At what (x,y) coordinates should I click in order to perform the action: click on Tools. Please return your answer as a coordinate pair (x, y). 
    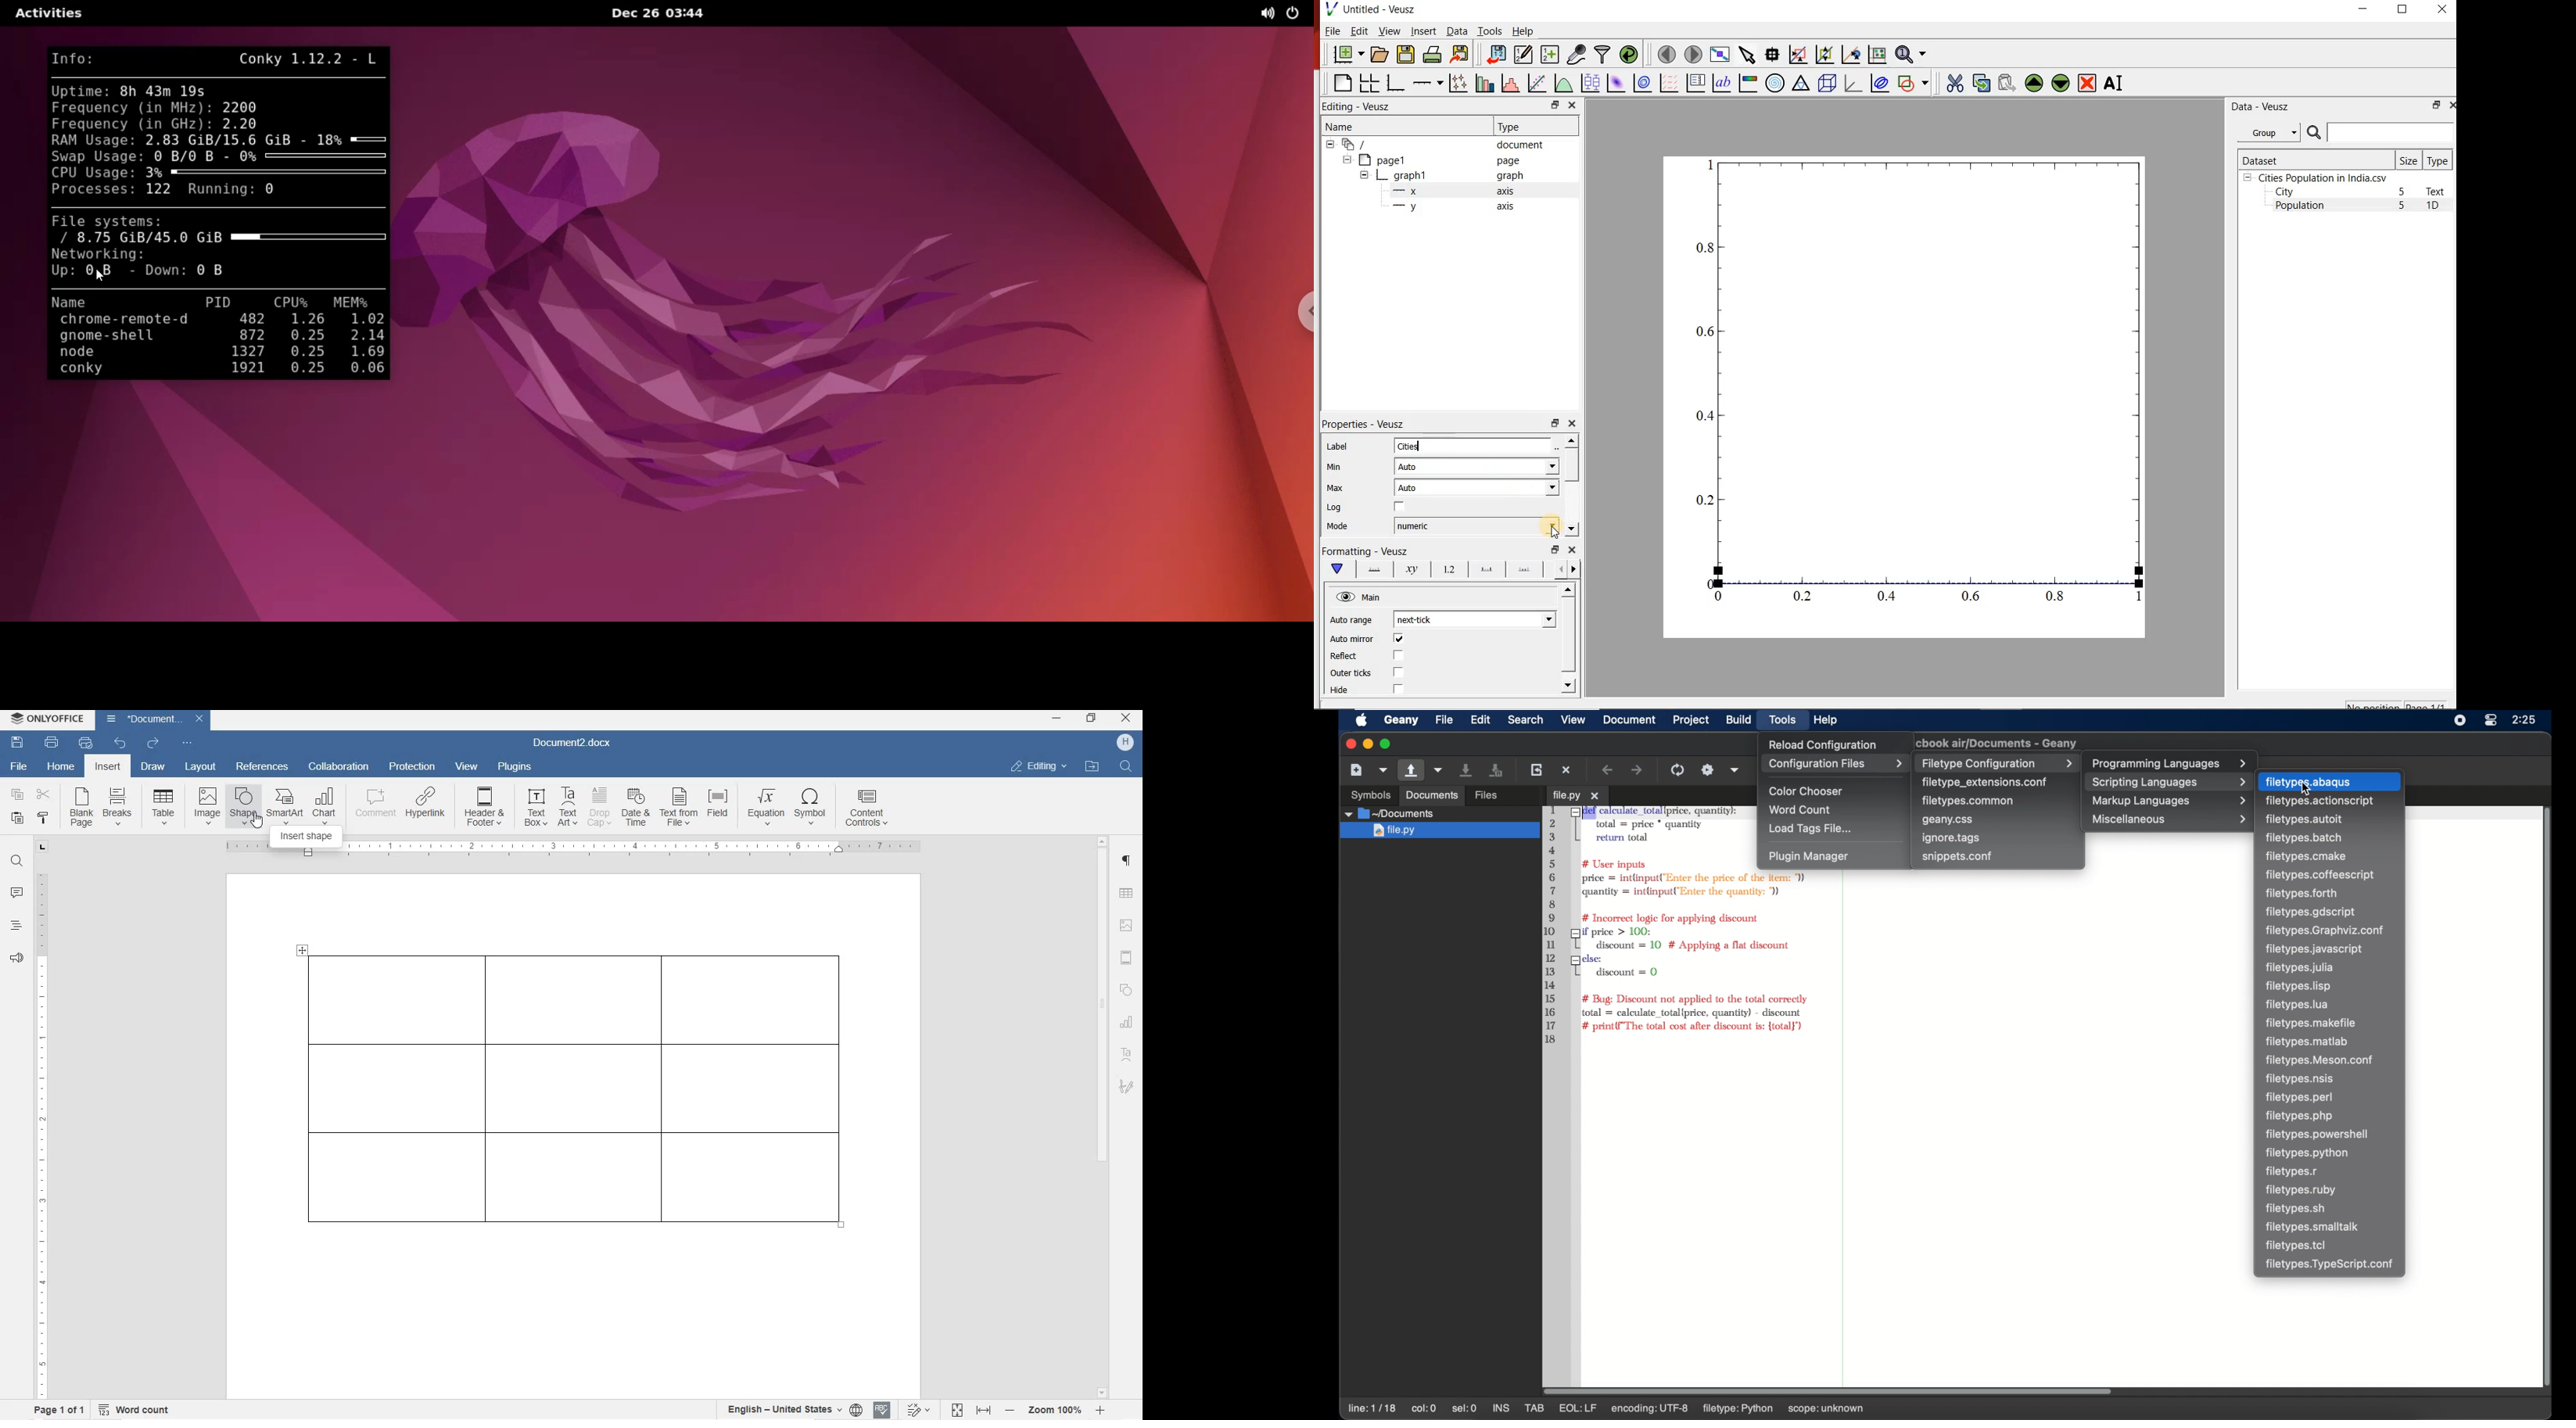
    Looking at the image, I should click on (1489, 31).